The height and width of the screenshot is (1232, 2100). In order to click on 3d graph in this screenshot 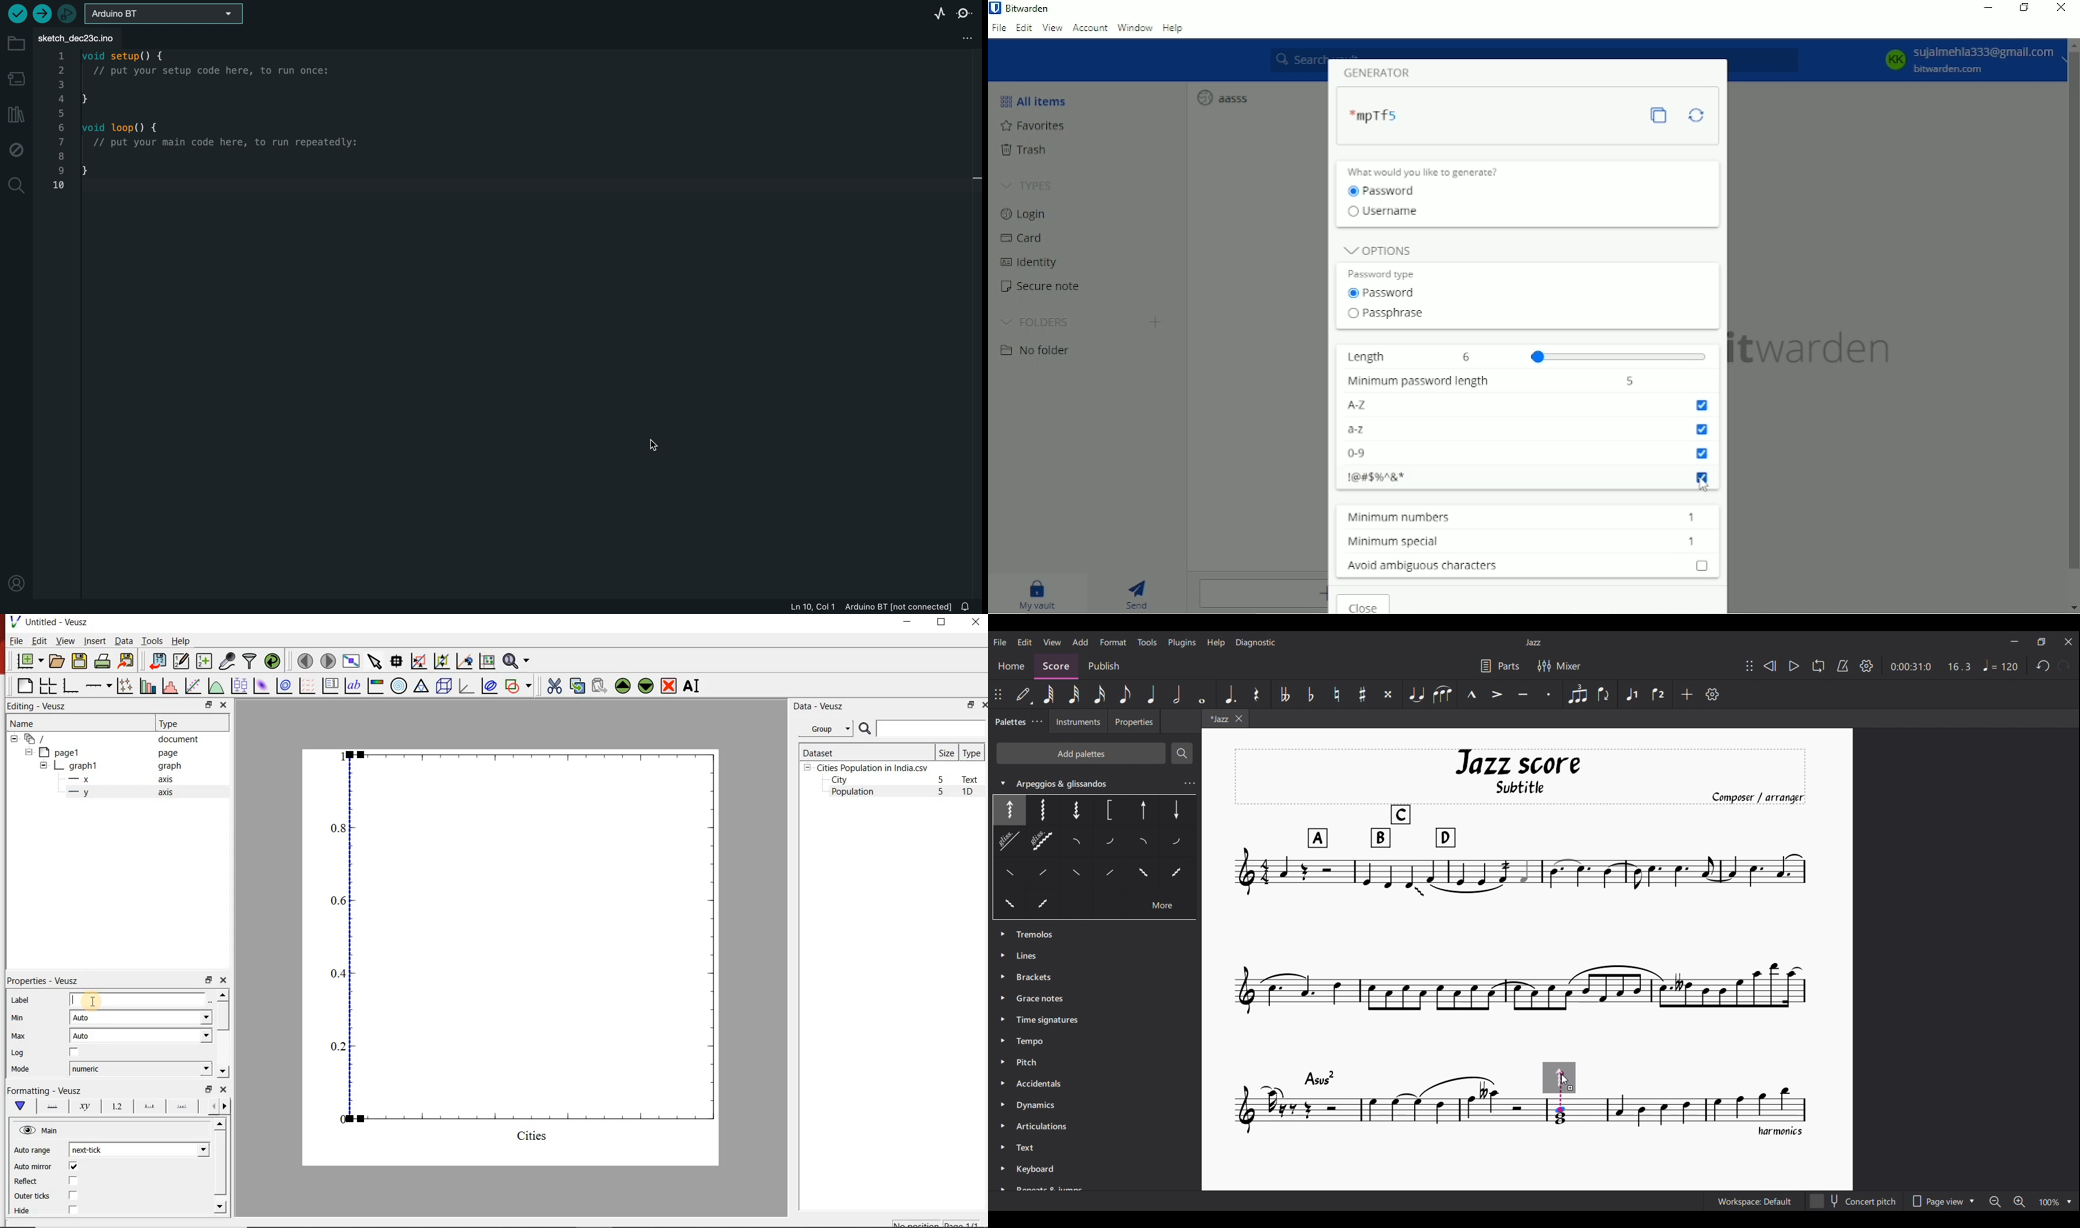, I will do `click(465, 686)`.